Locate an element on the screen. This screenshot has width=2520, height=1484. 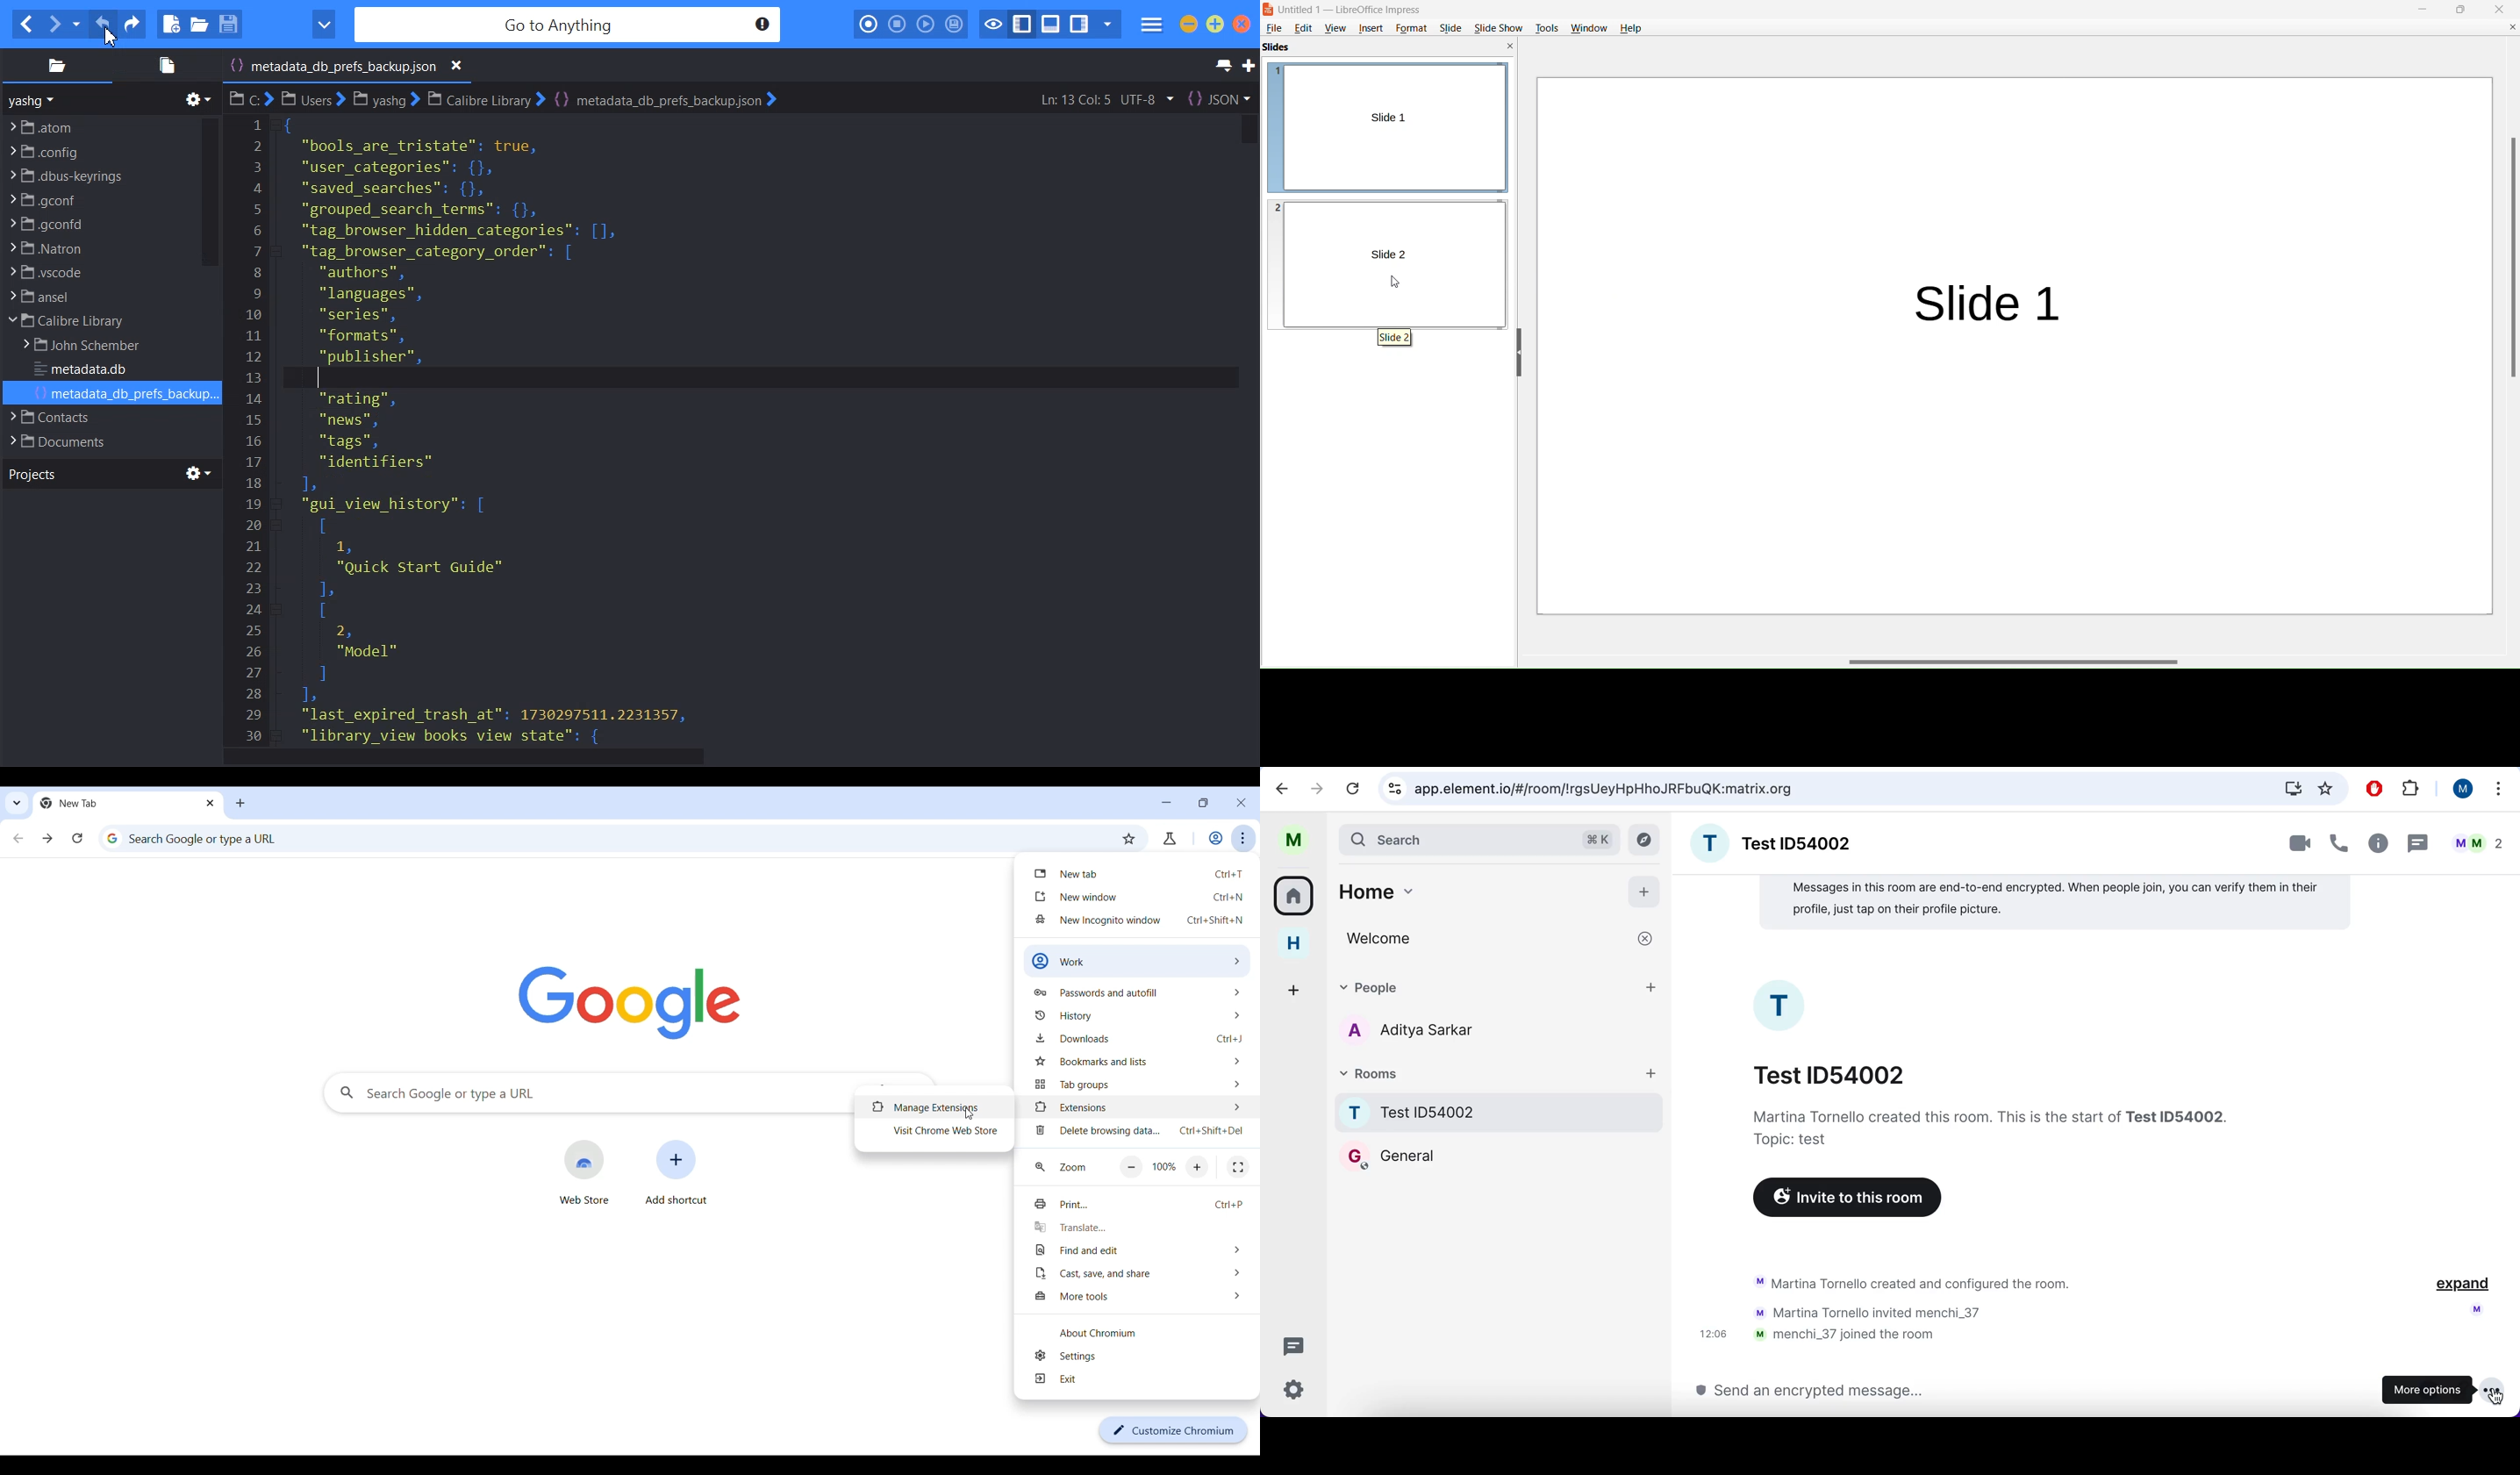
File C is located at coordinates (250, 98).